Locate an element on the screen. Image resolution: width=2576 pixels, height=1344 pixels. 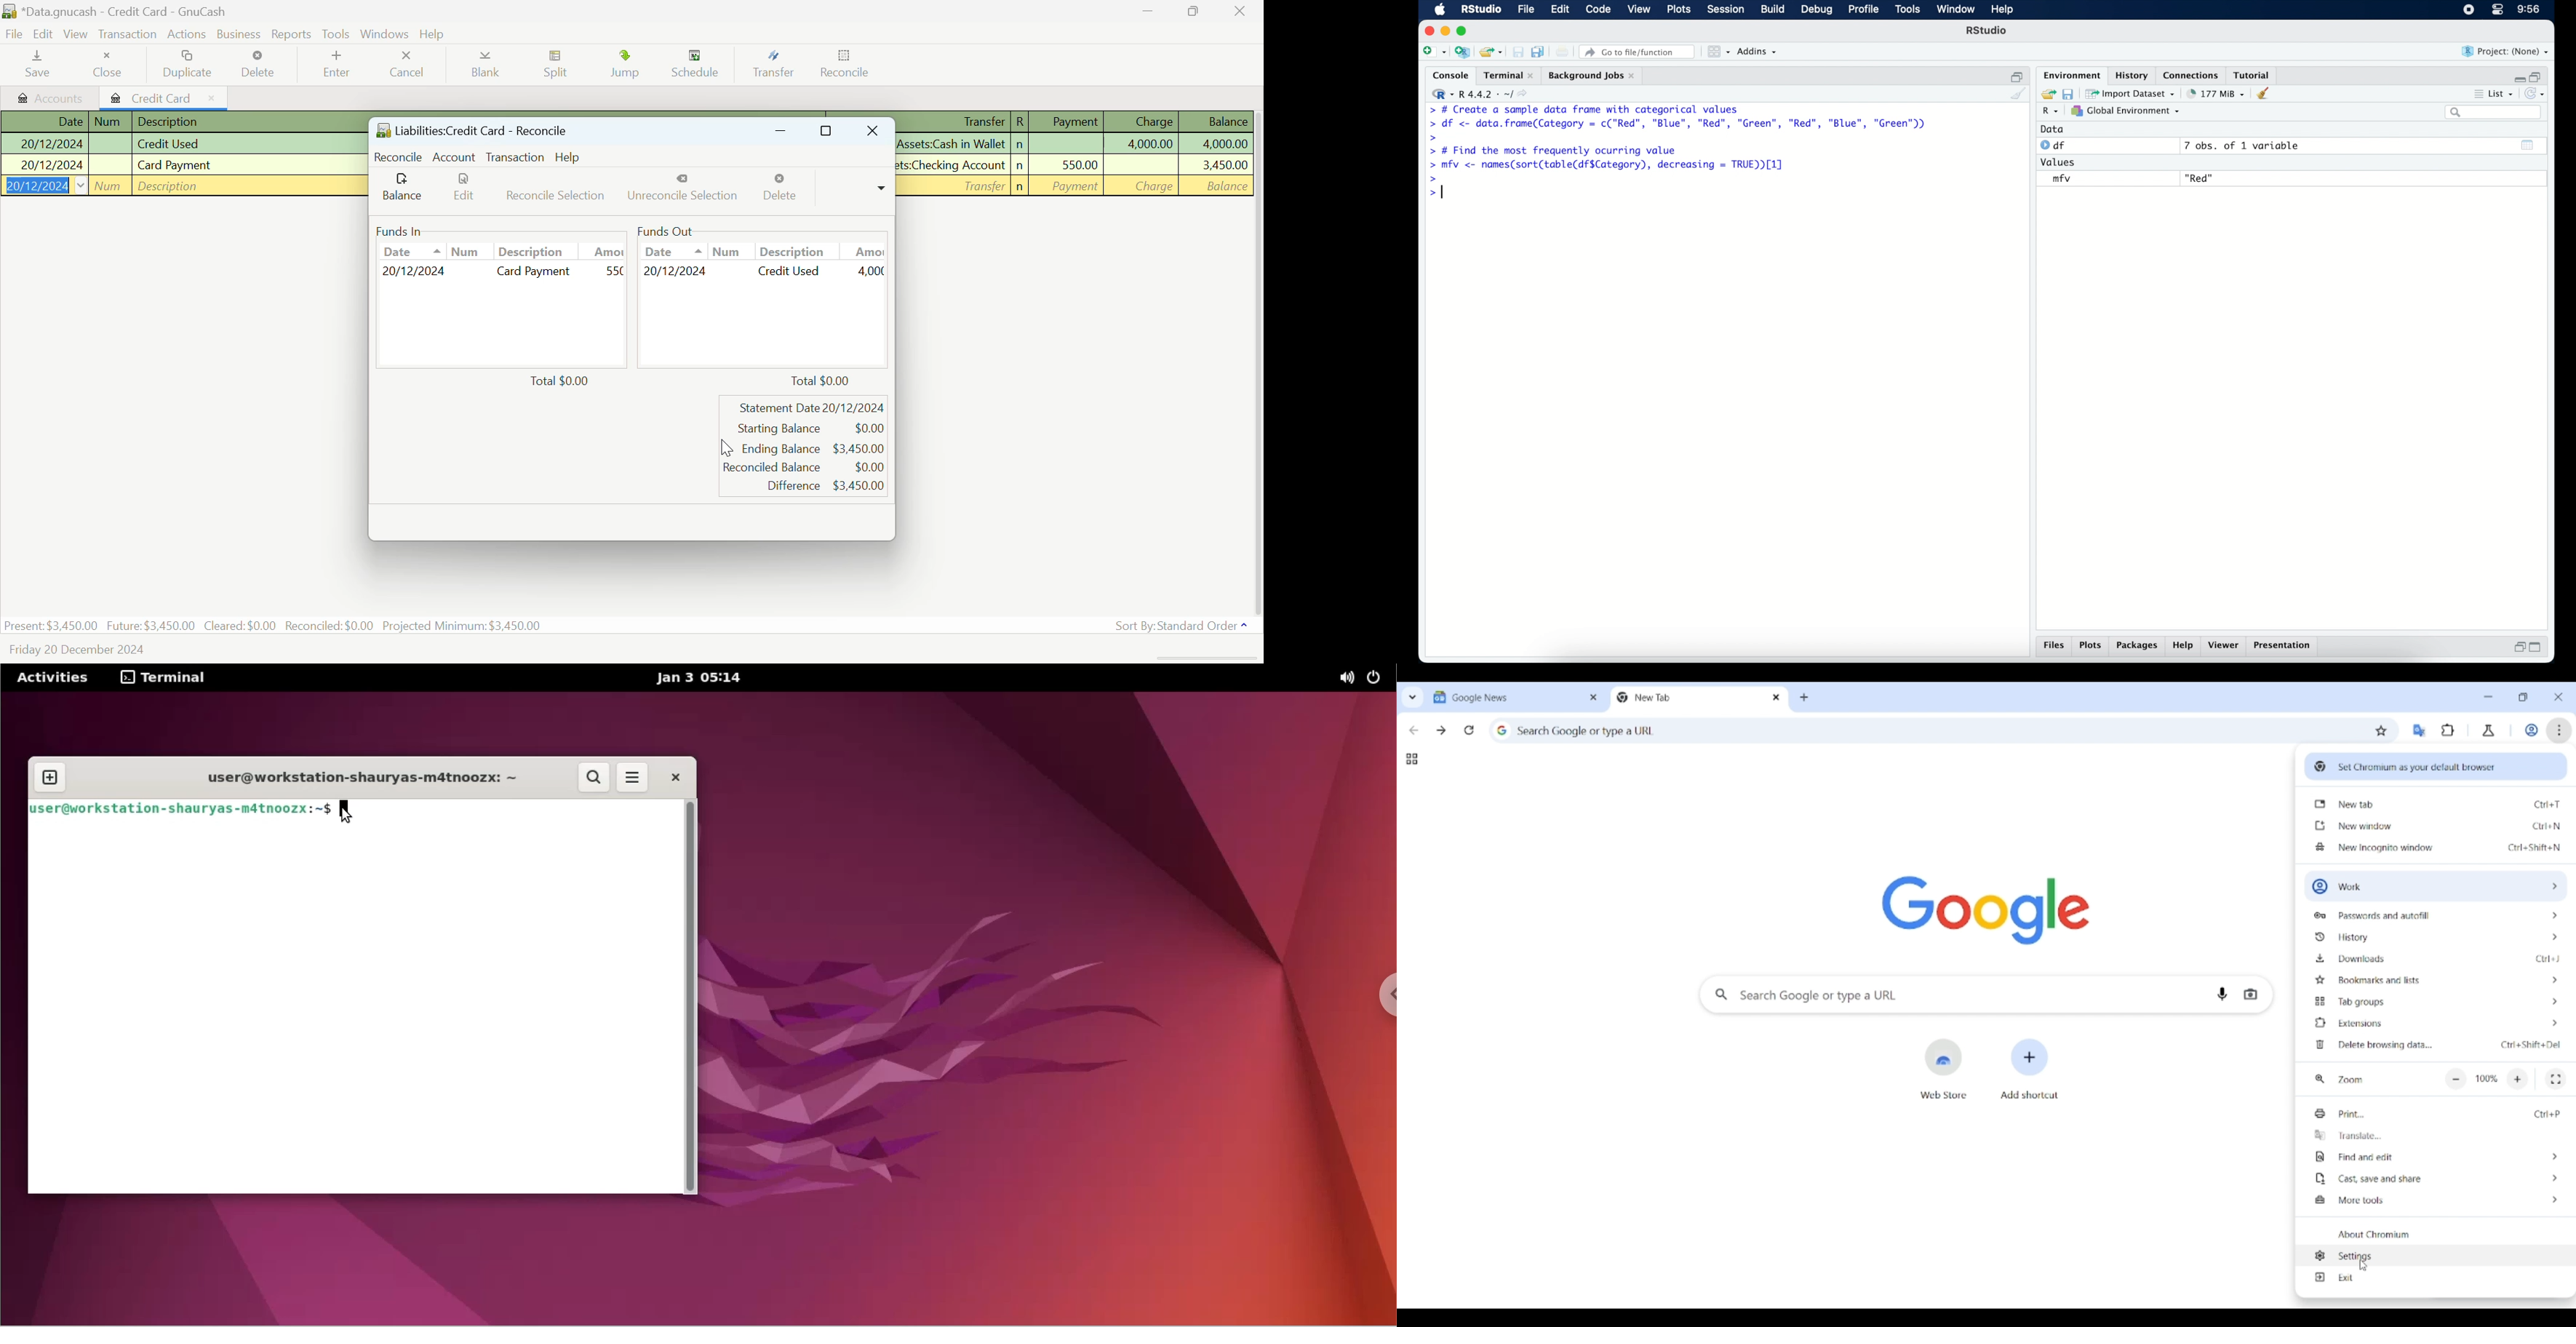
help is located at coordinates (2185, 646).